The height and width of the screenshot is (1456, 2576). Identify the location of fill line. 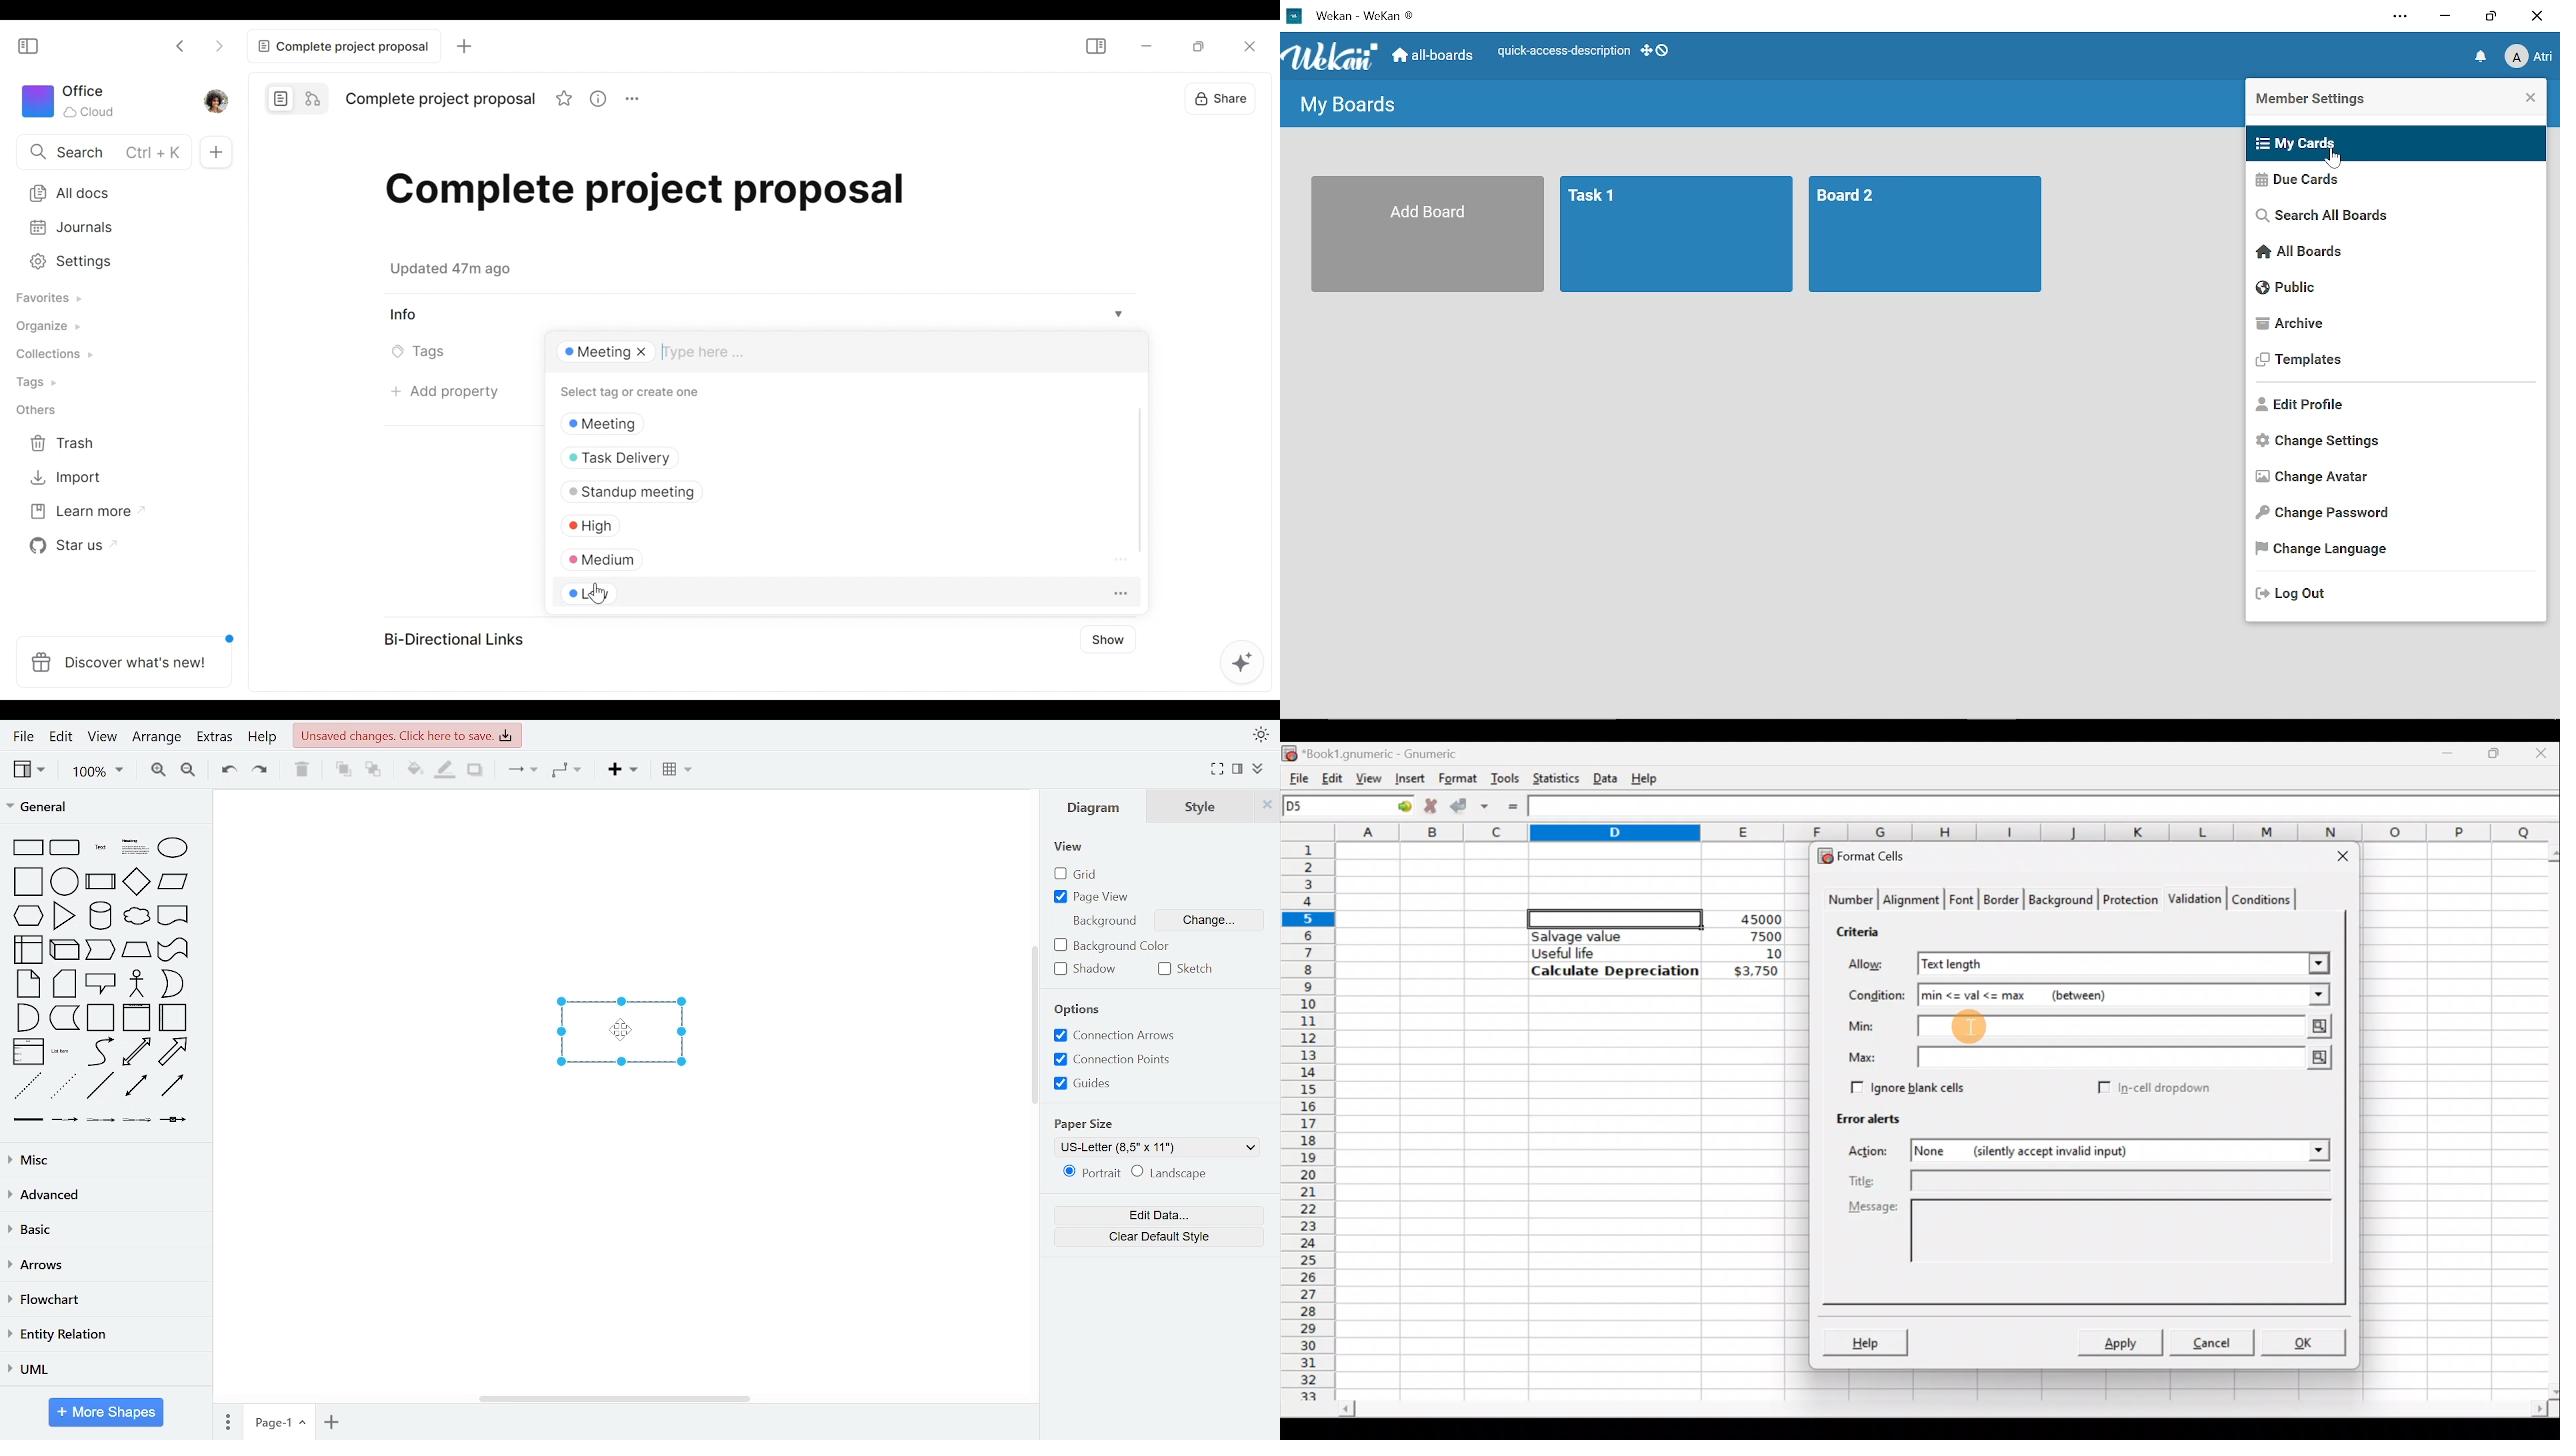
(446, 771).